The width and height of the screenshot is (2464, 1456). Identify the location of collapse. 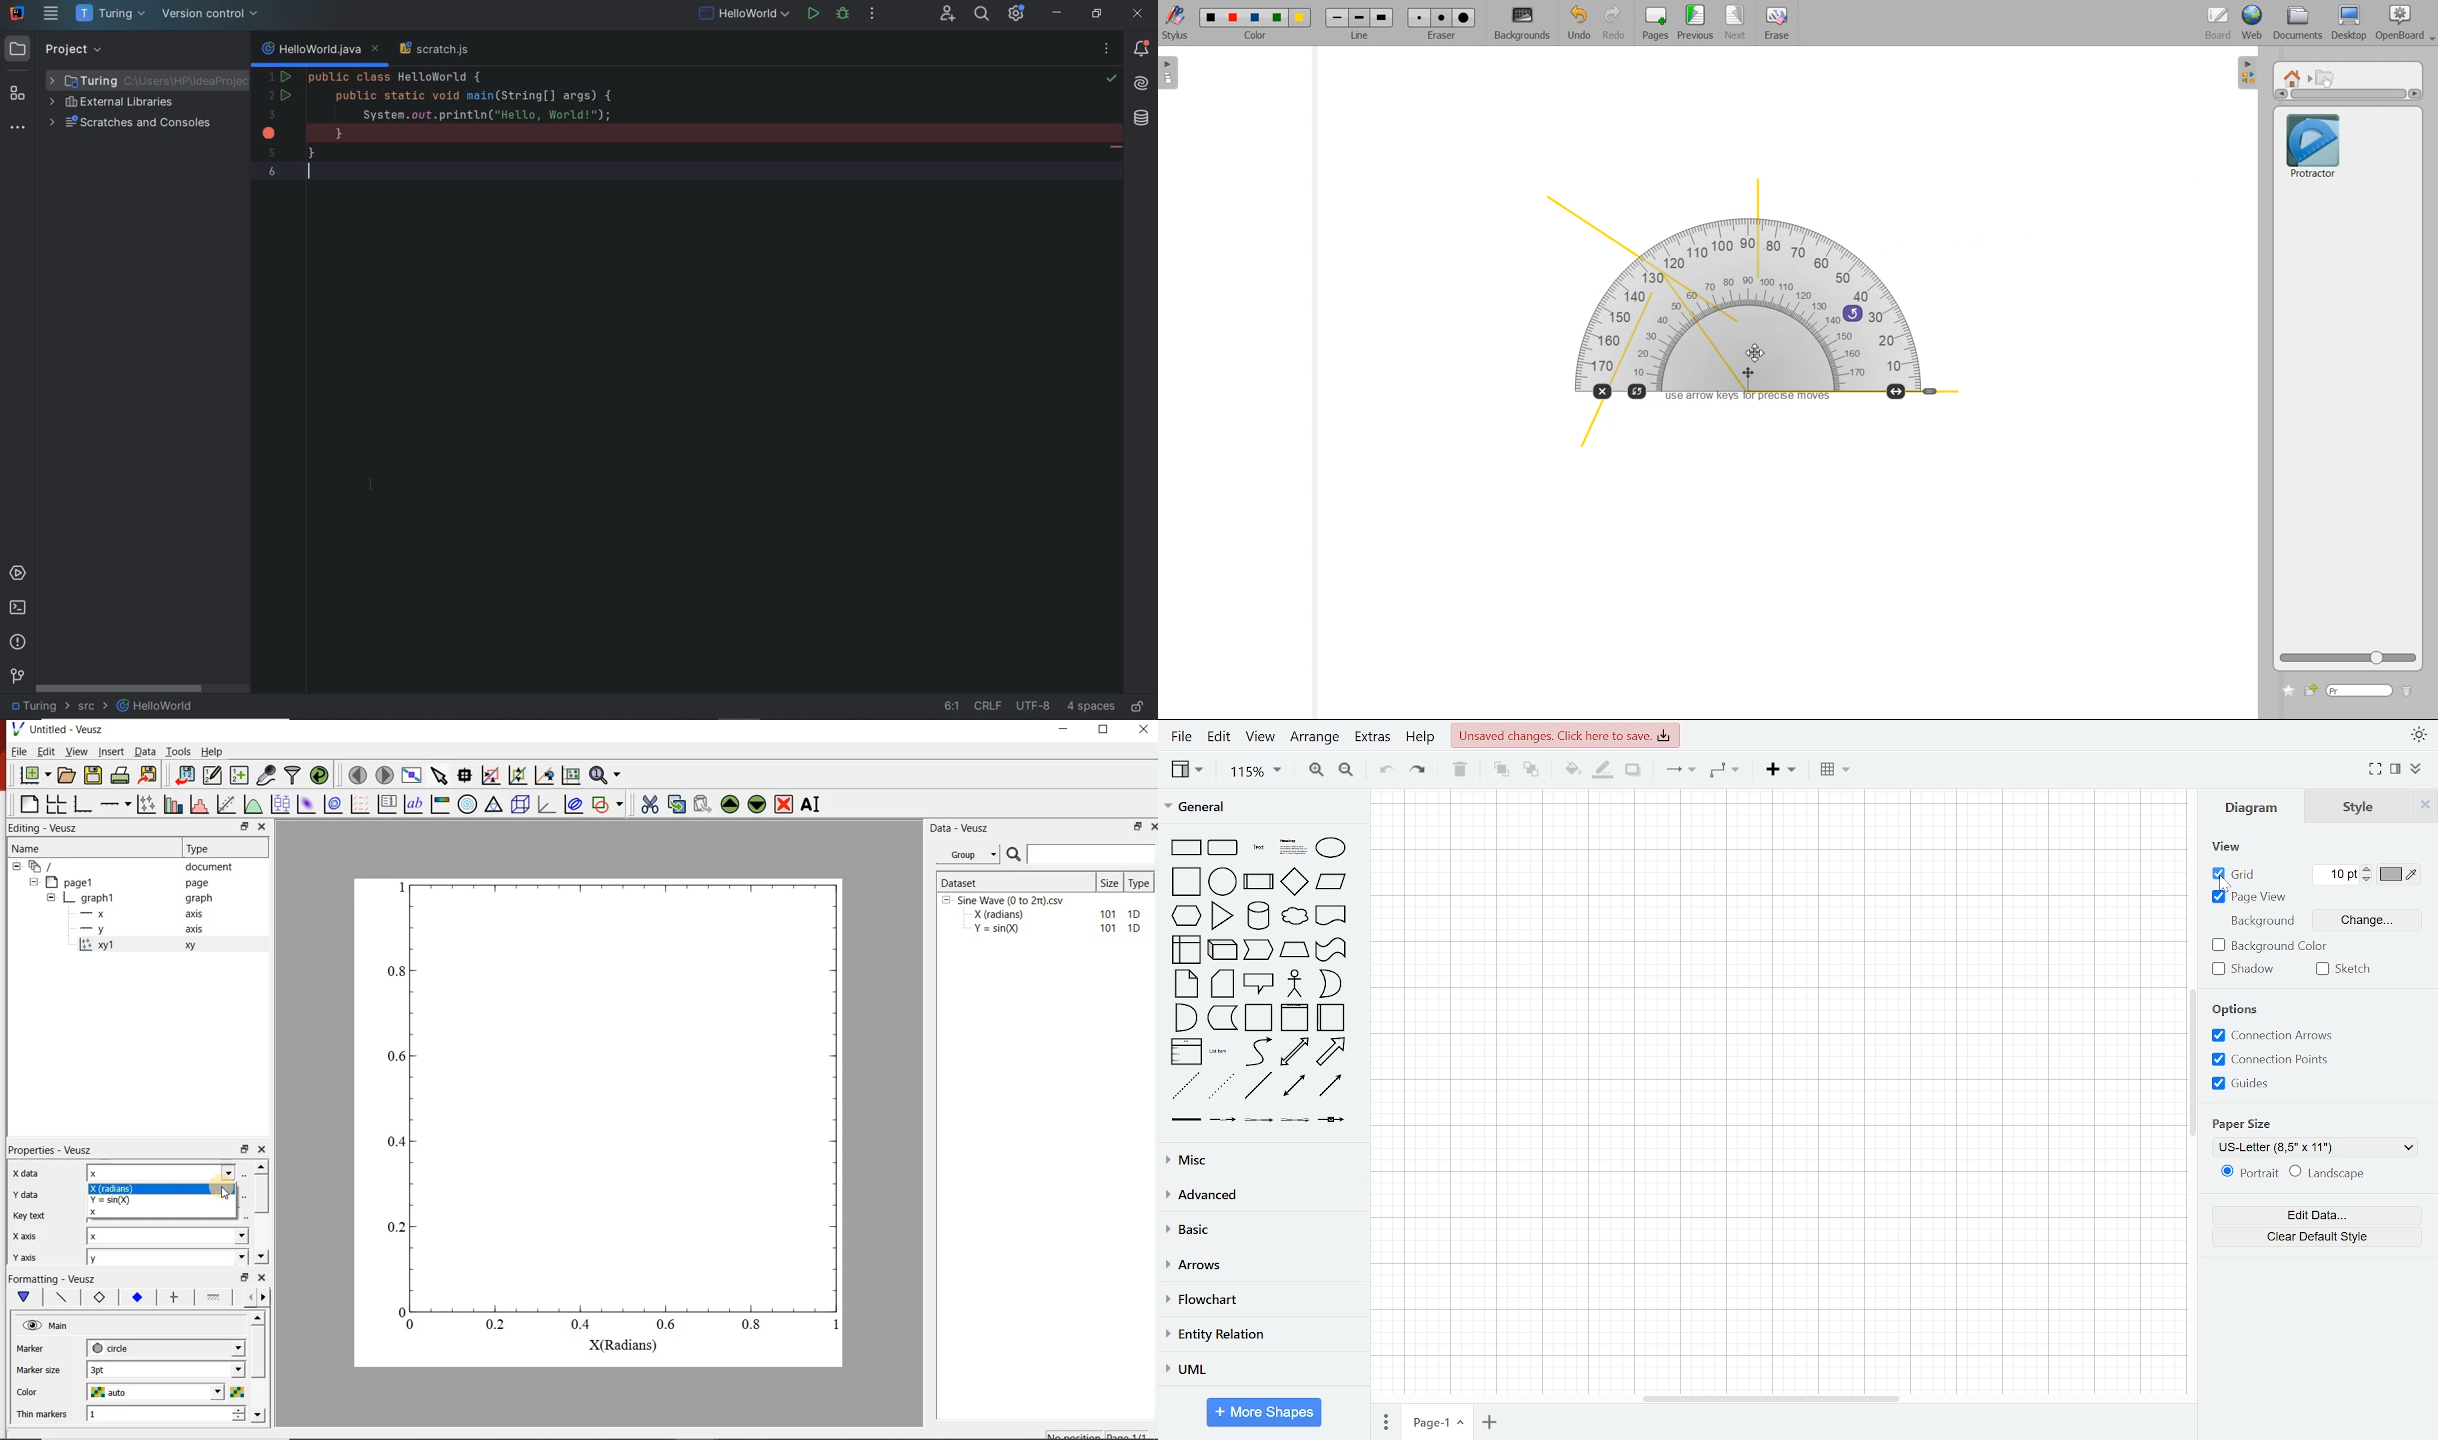
(2416, 769).